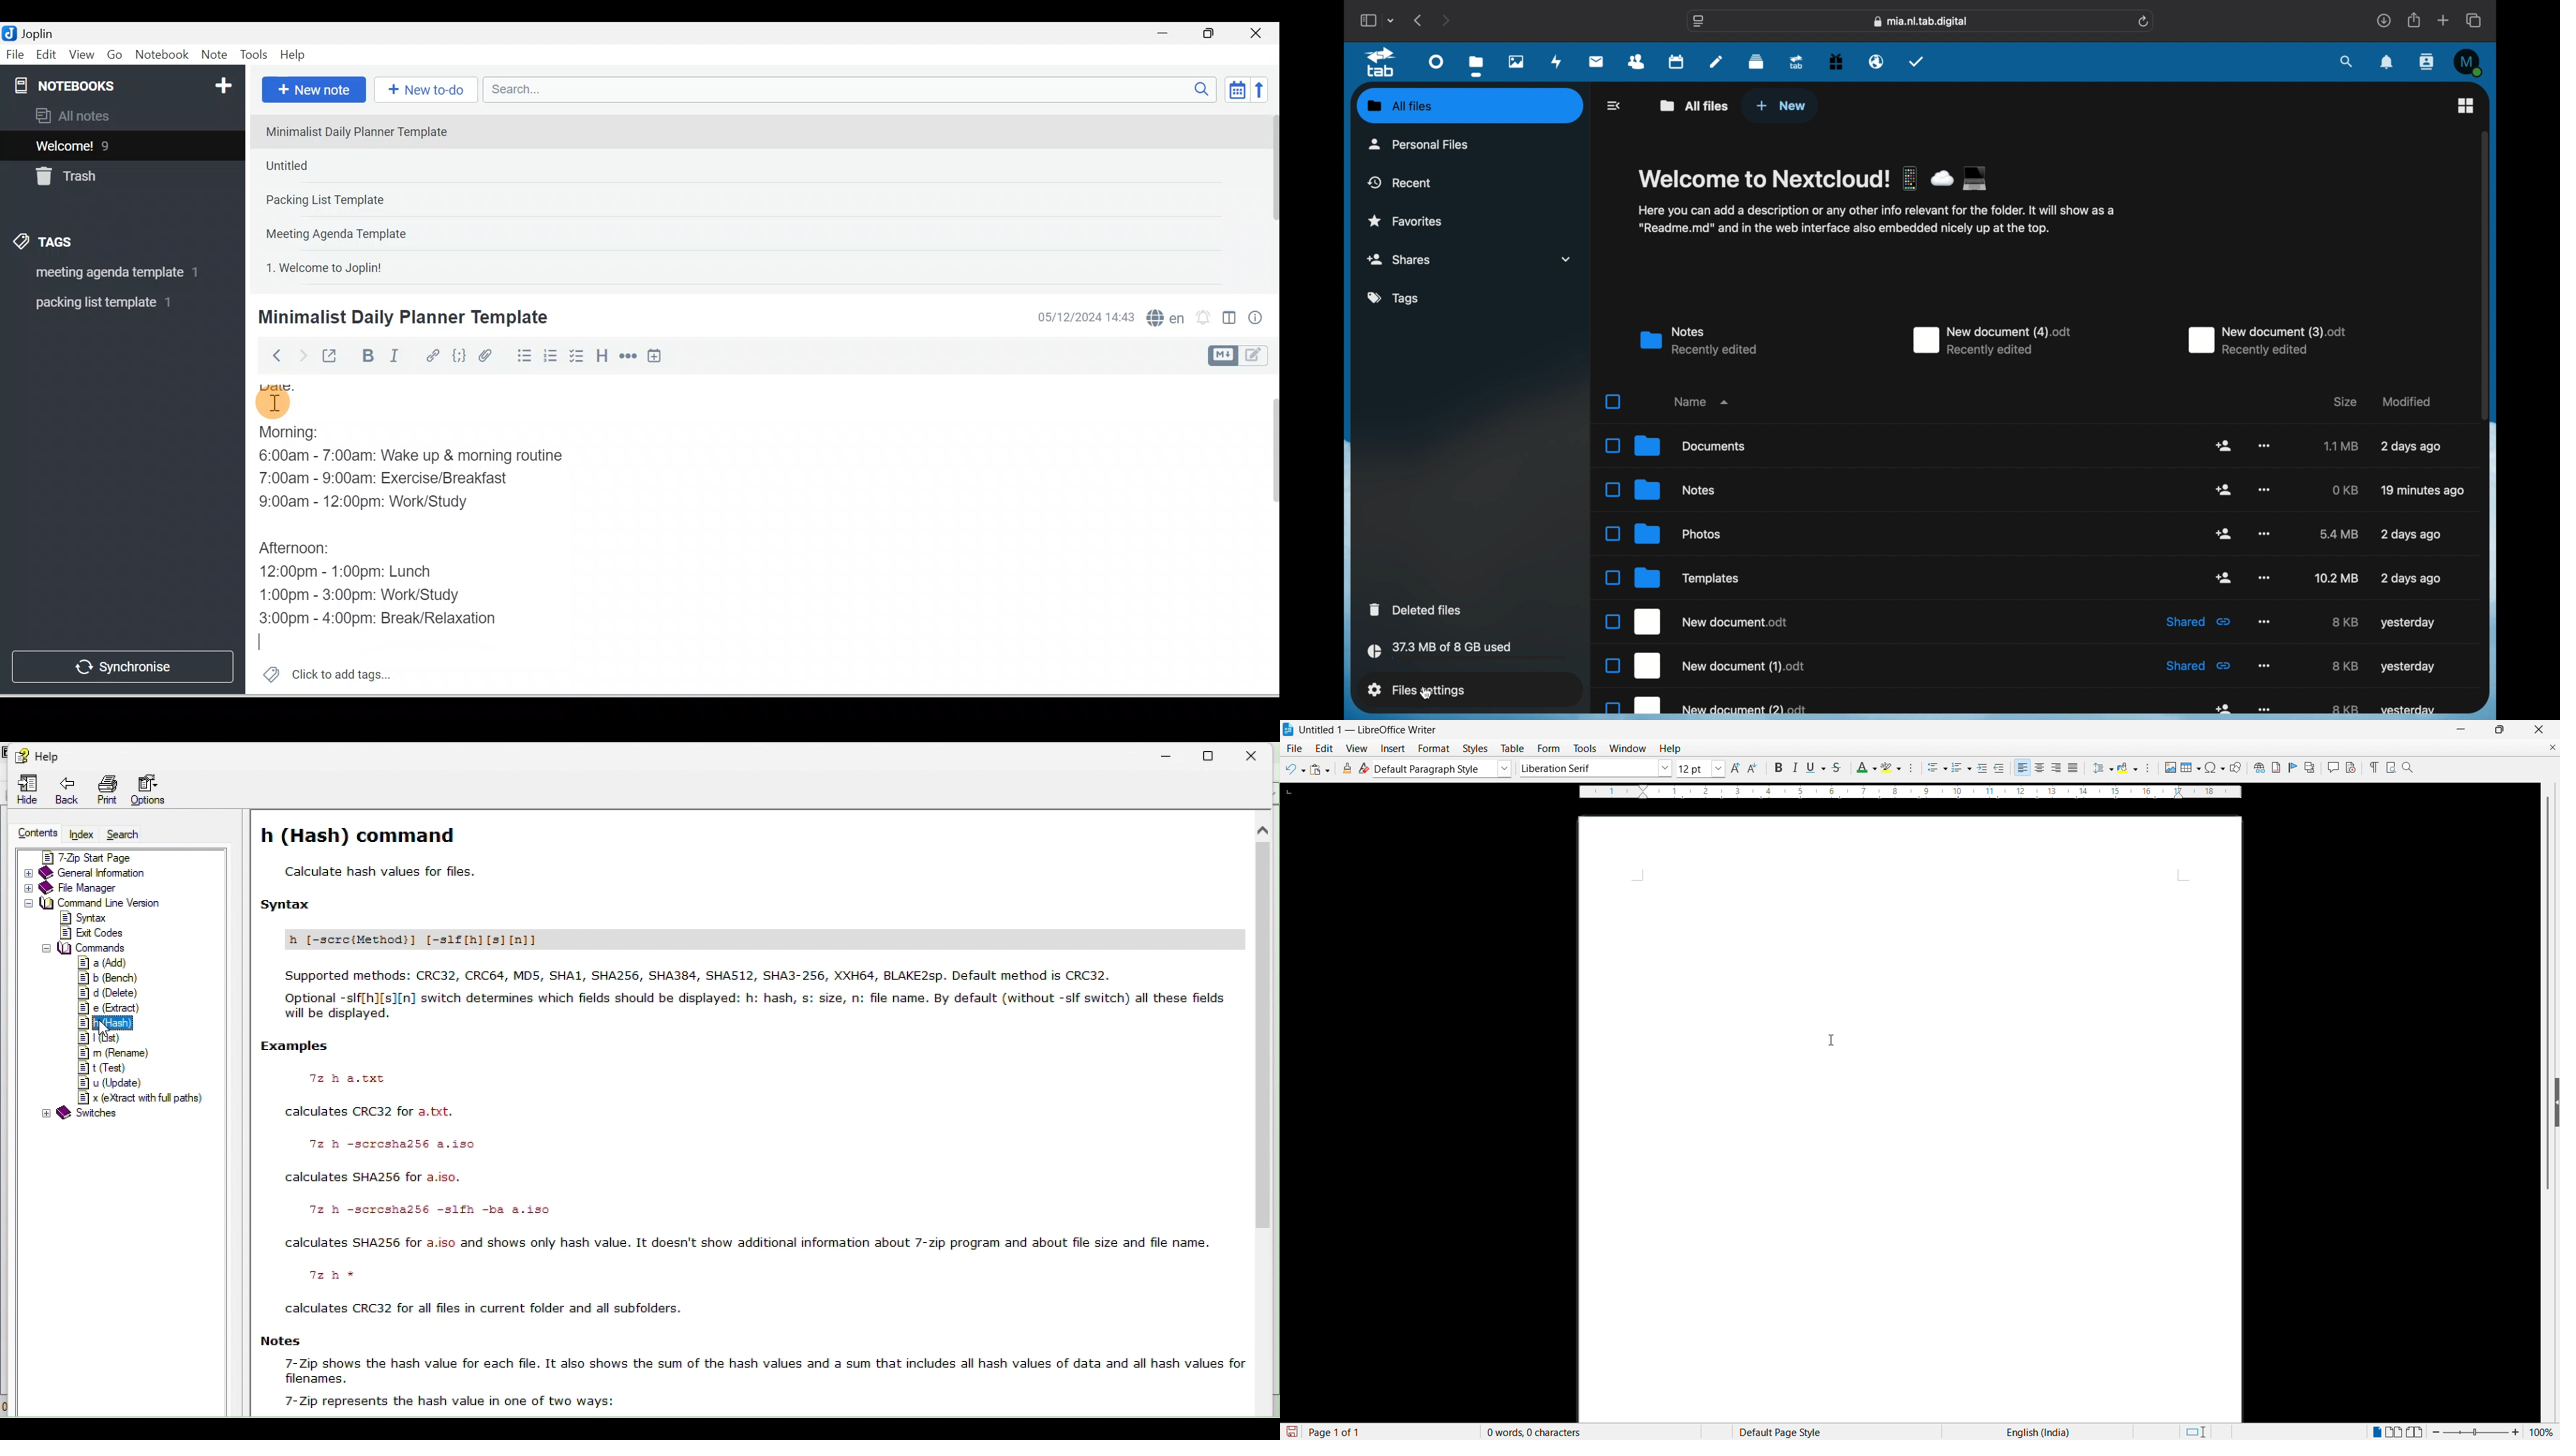  Describe the element at coordinates (1915, 769) in the screenshot. I see `Character ` at that location.